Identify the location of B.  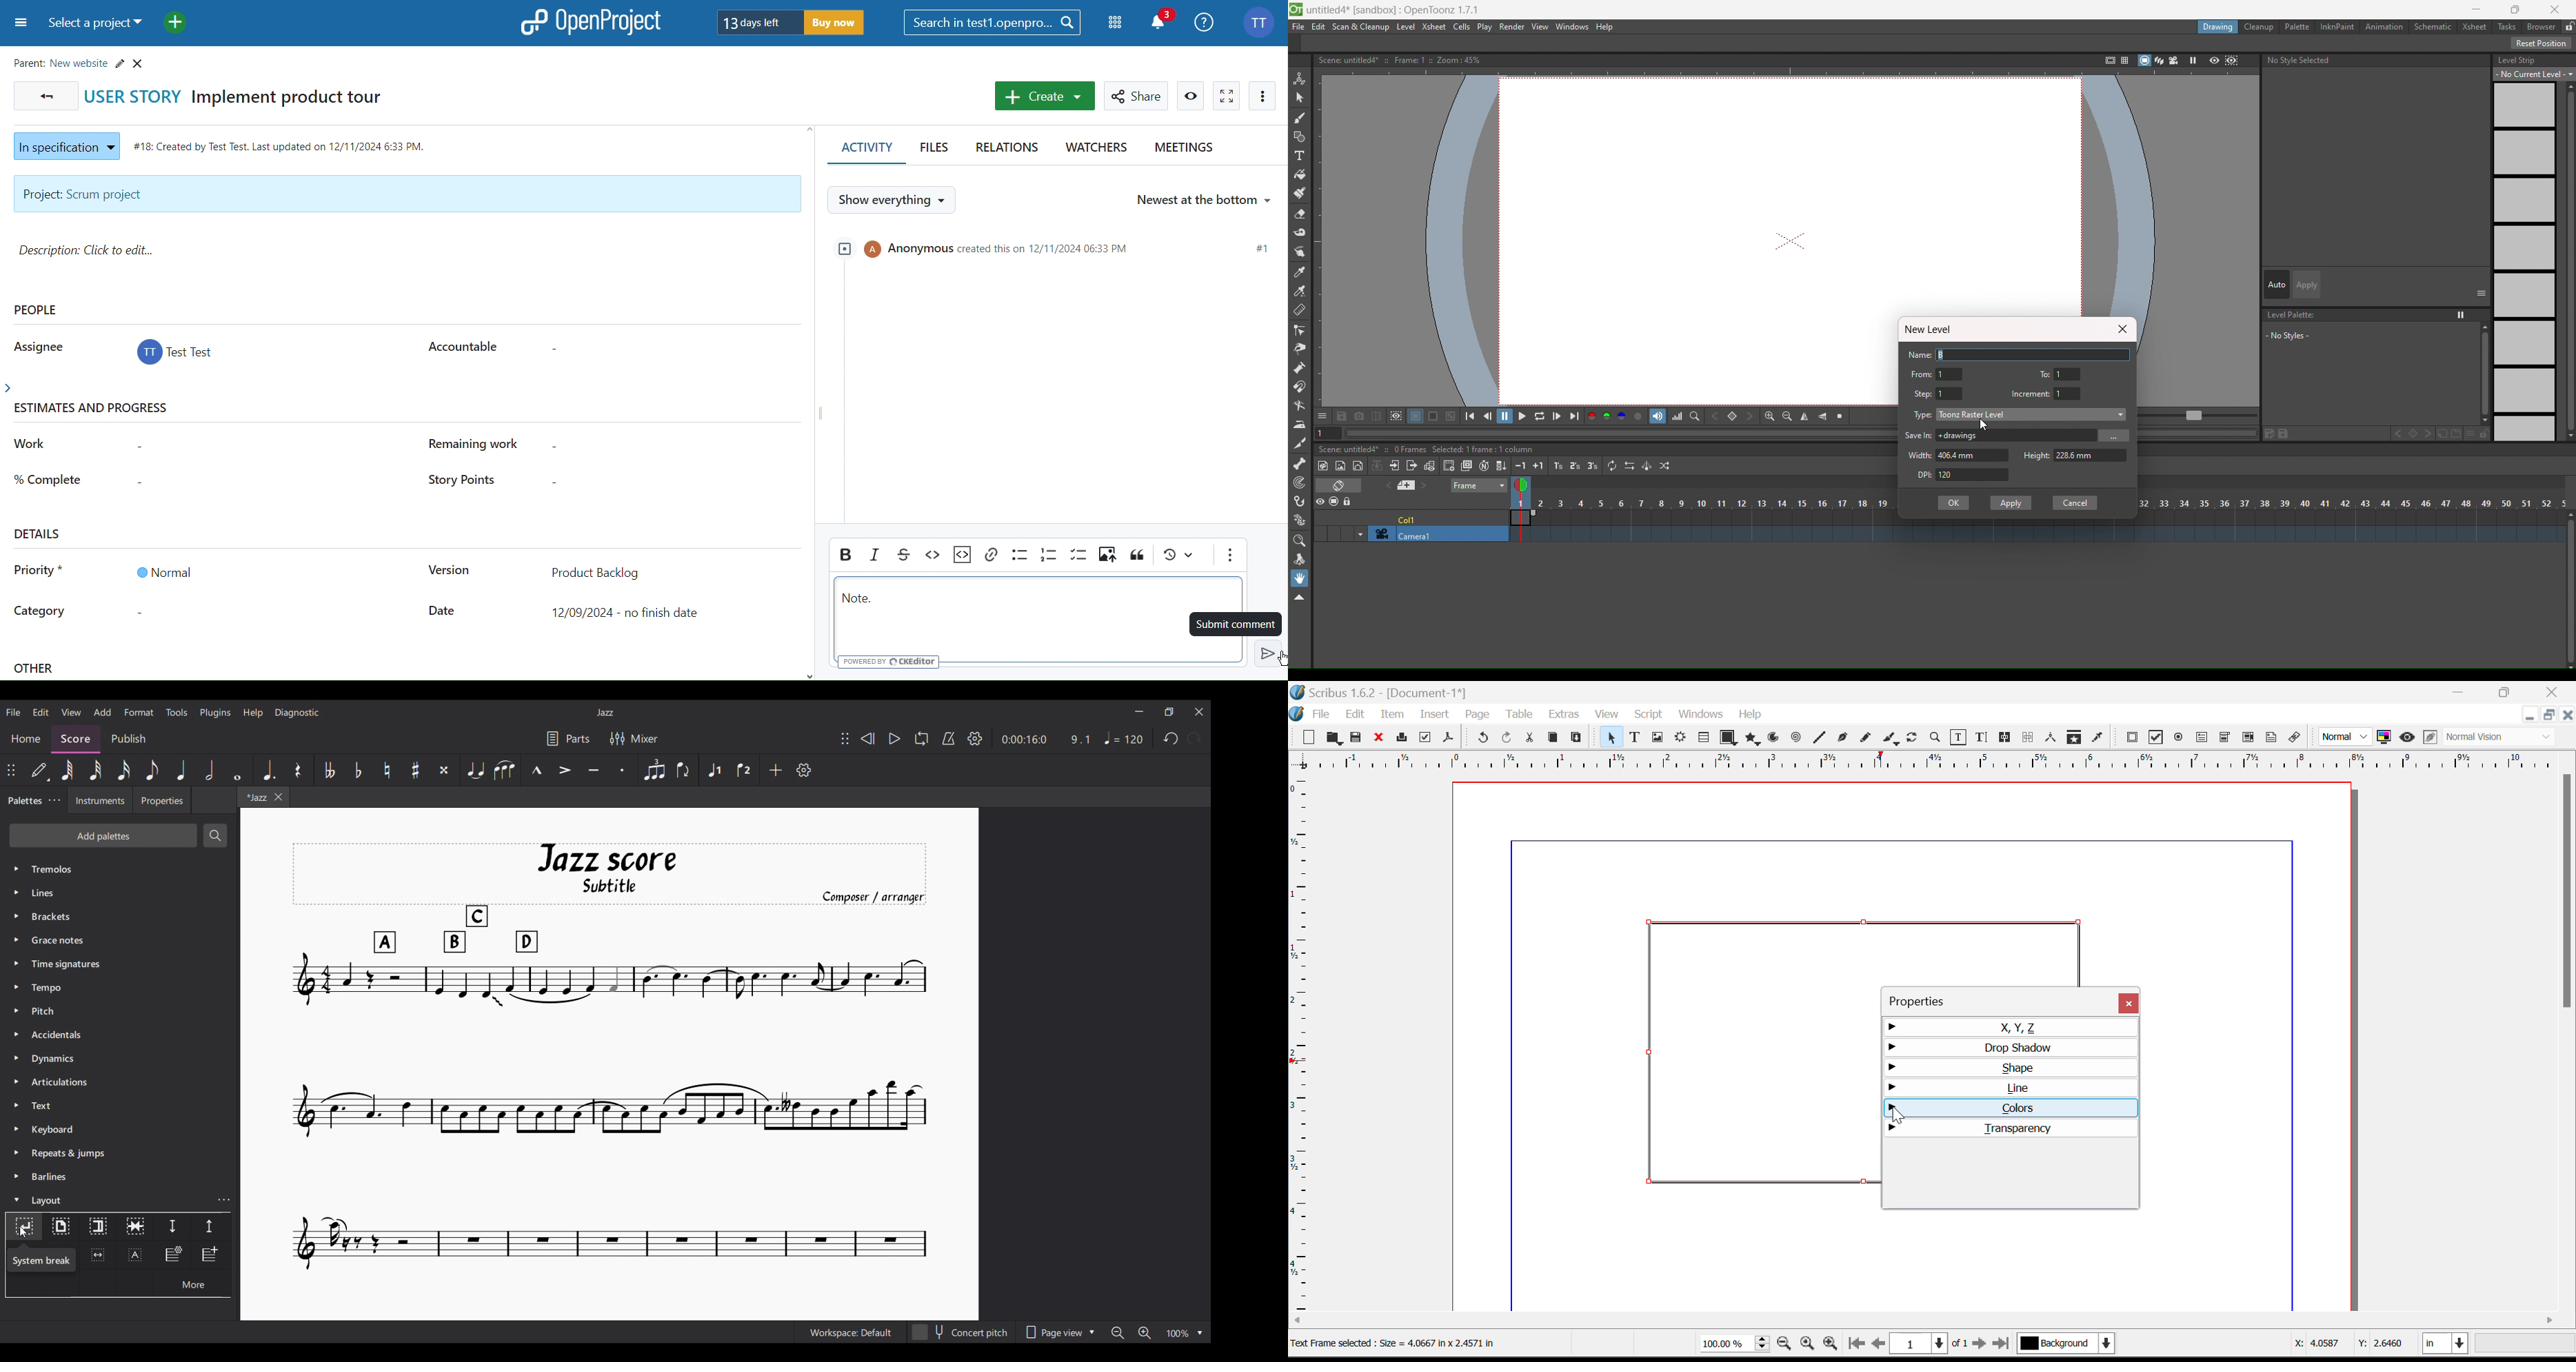
(2035, 354).